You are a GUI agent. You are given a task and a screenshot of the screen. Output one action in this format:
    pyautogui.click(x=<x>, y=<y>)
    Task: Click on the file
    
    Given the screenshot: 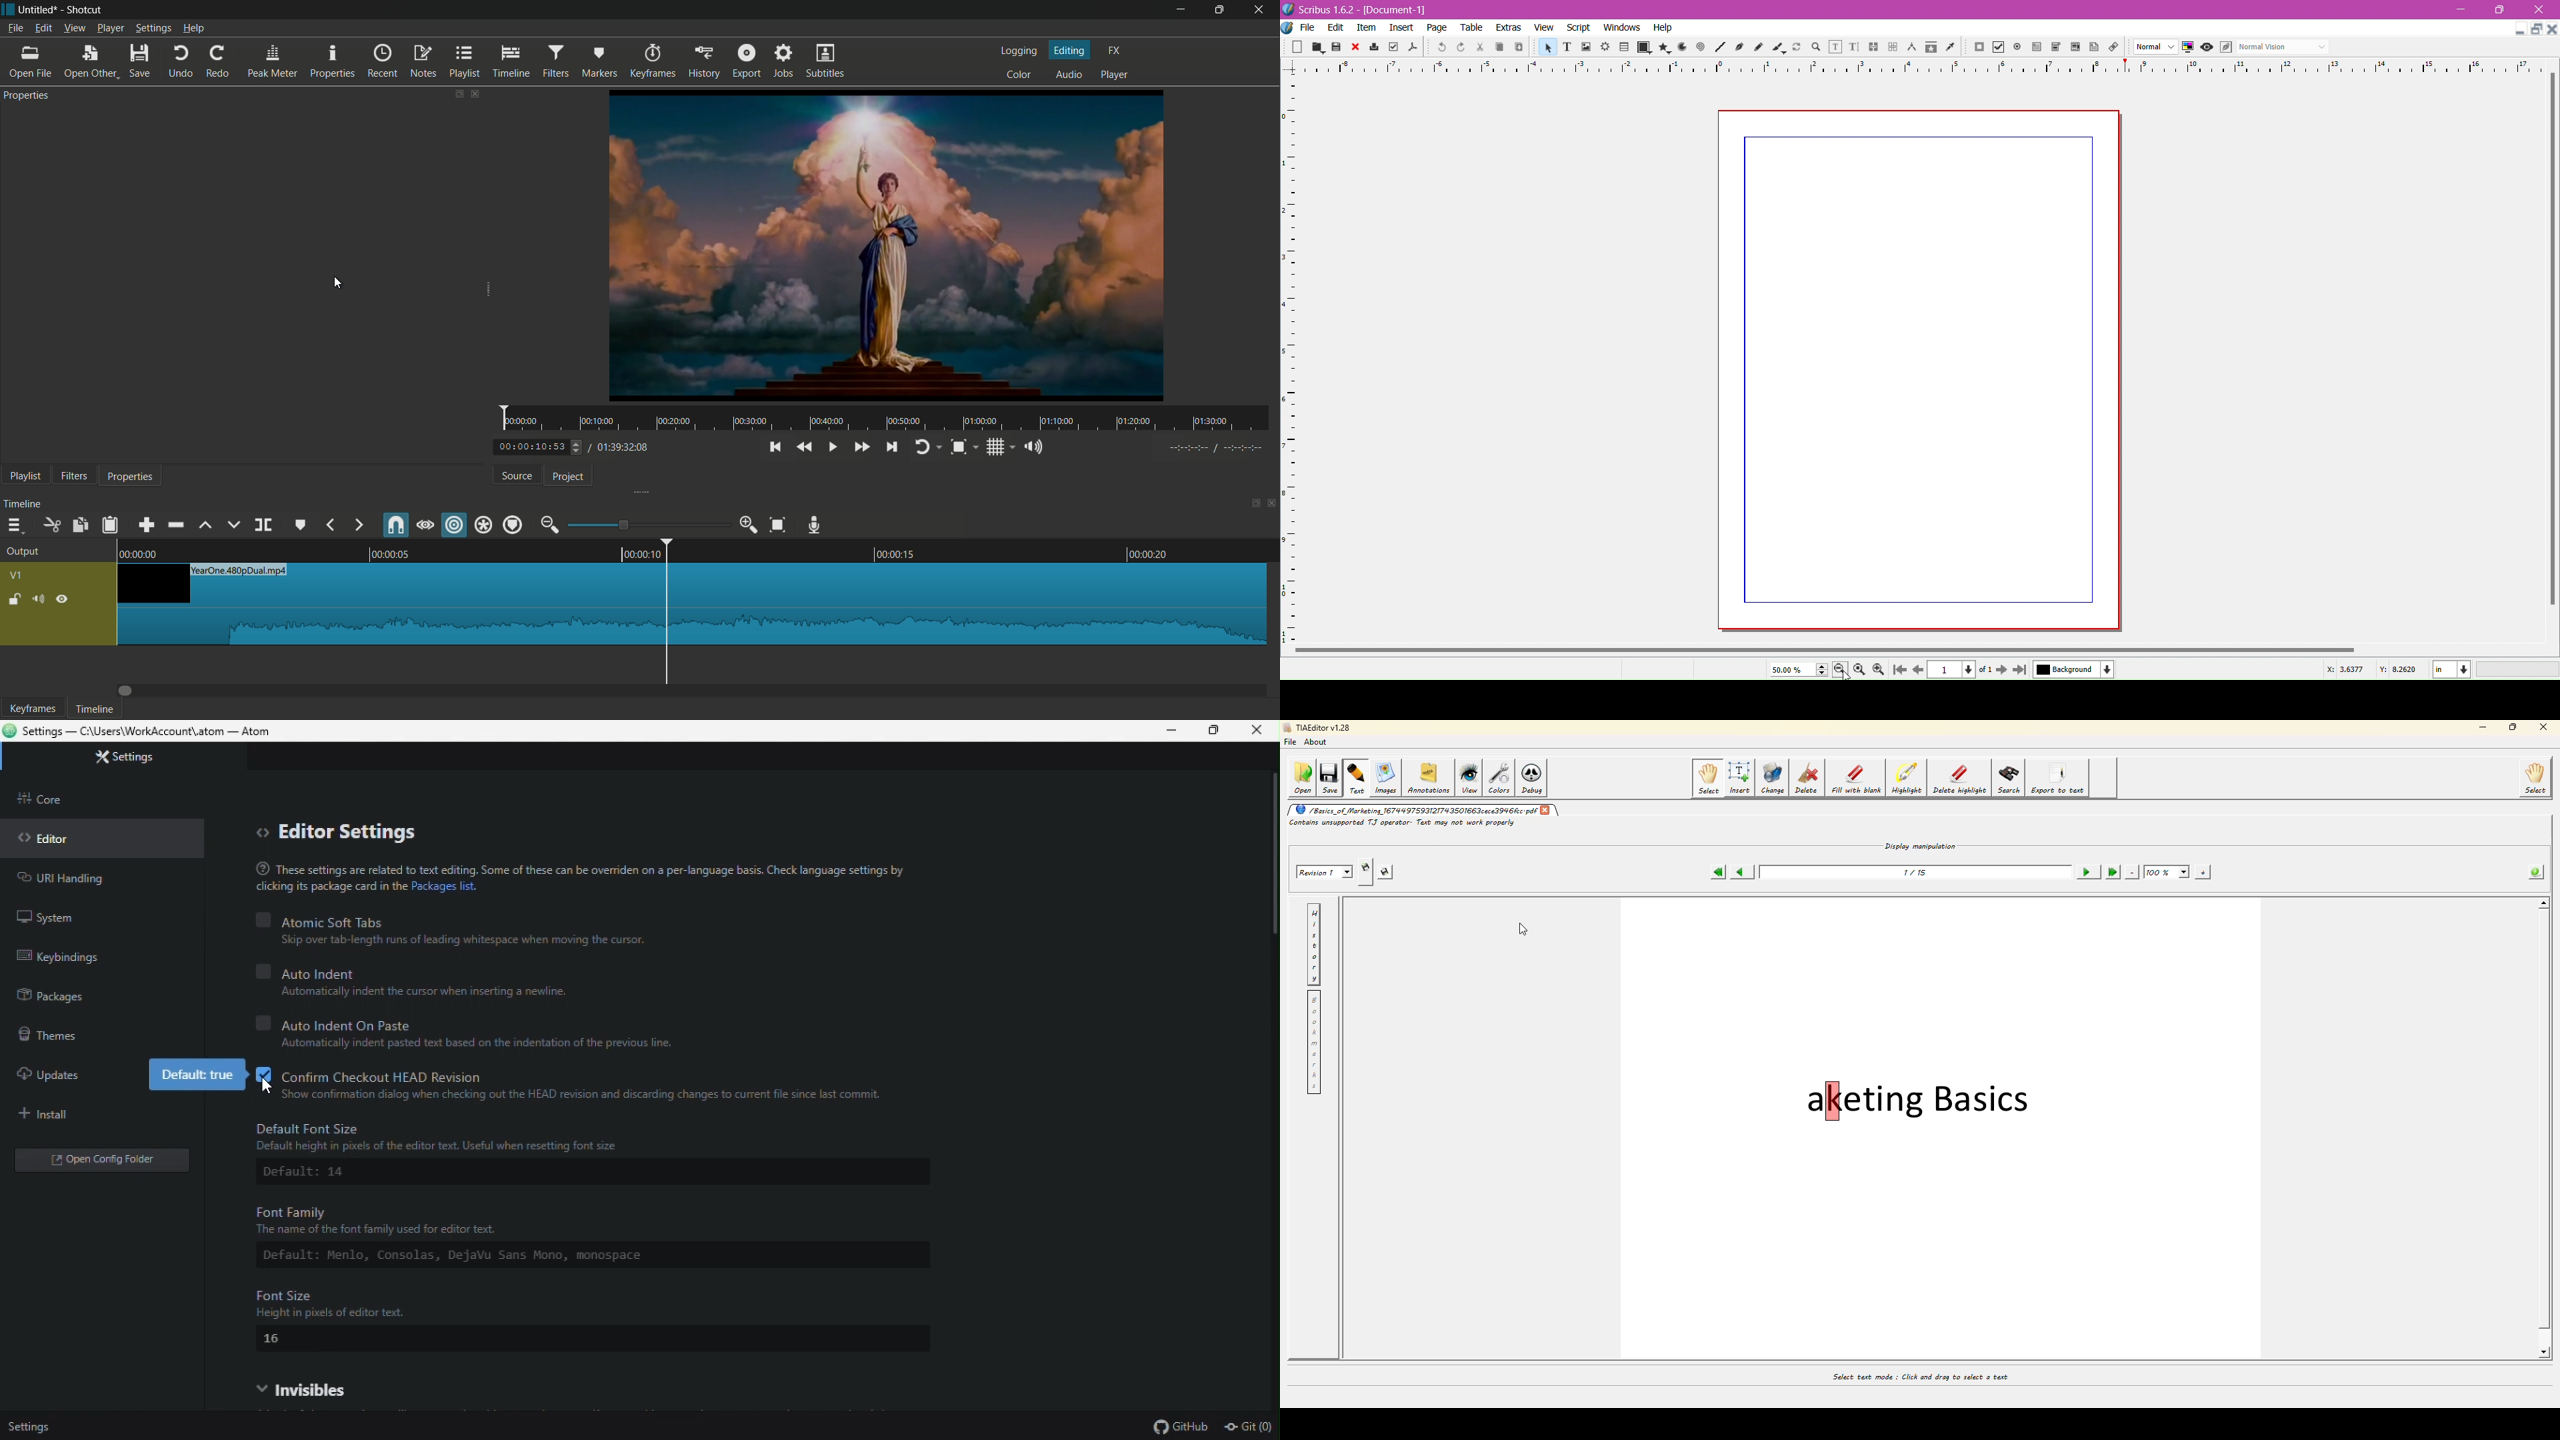 What is the action you would take?
    pyautogui.click(x=1293, y=743)
    